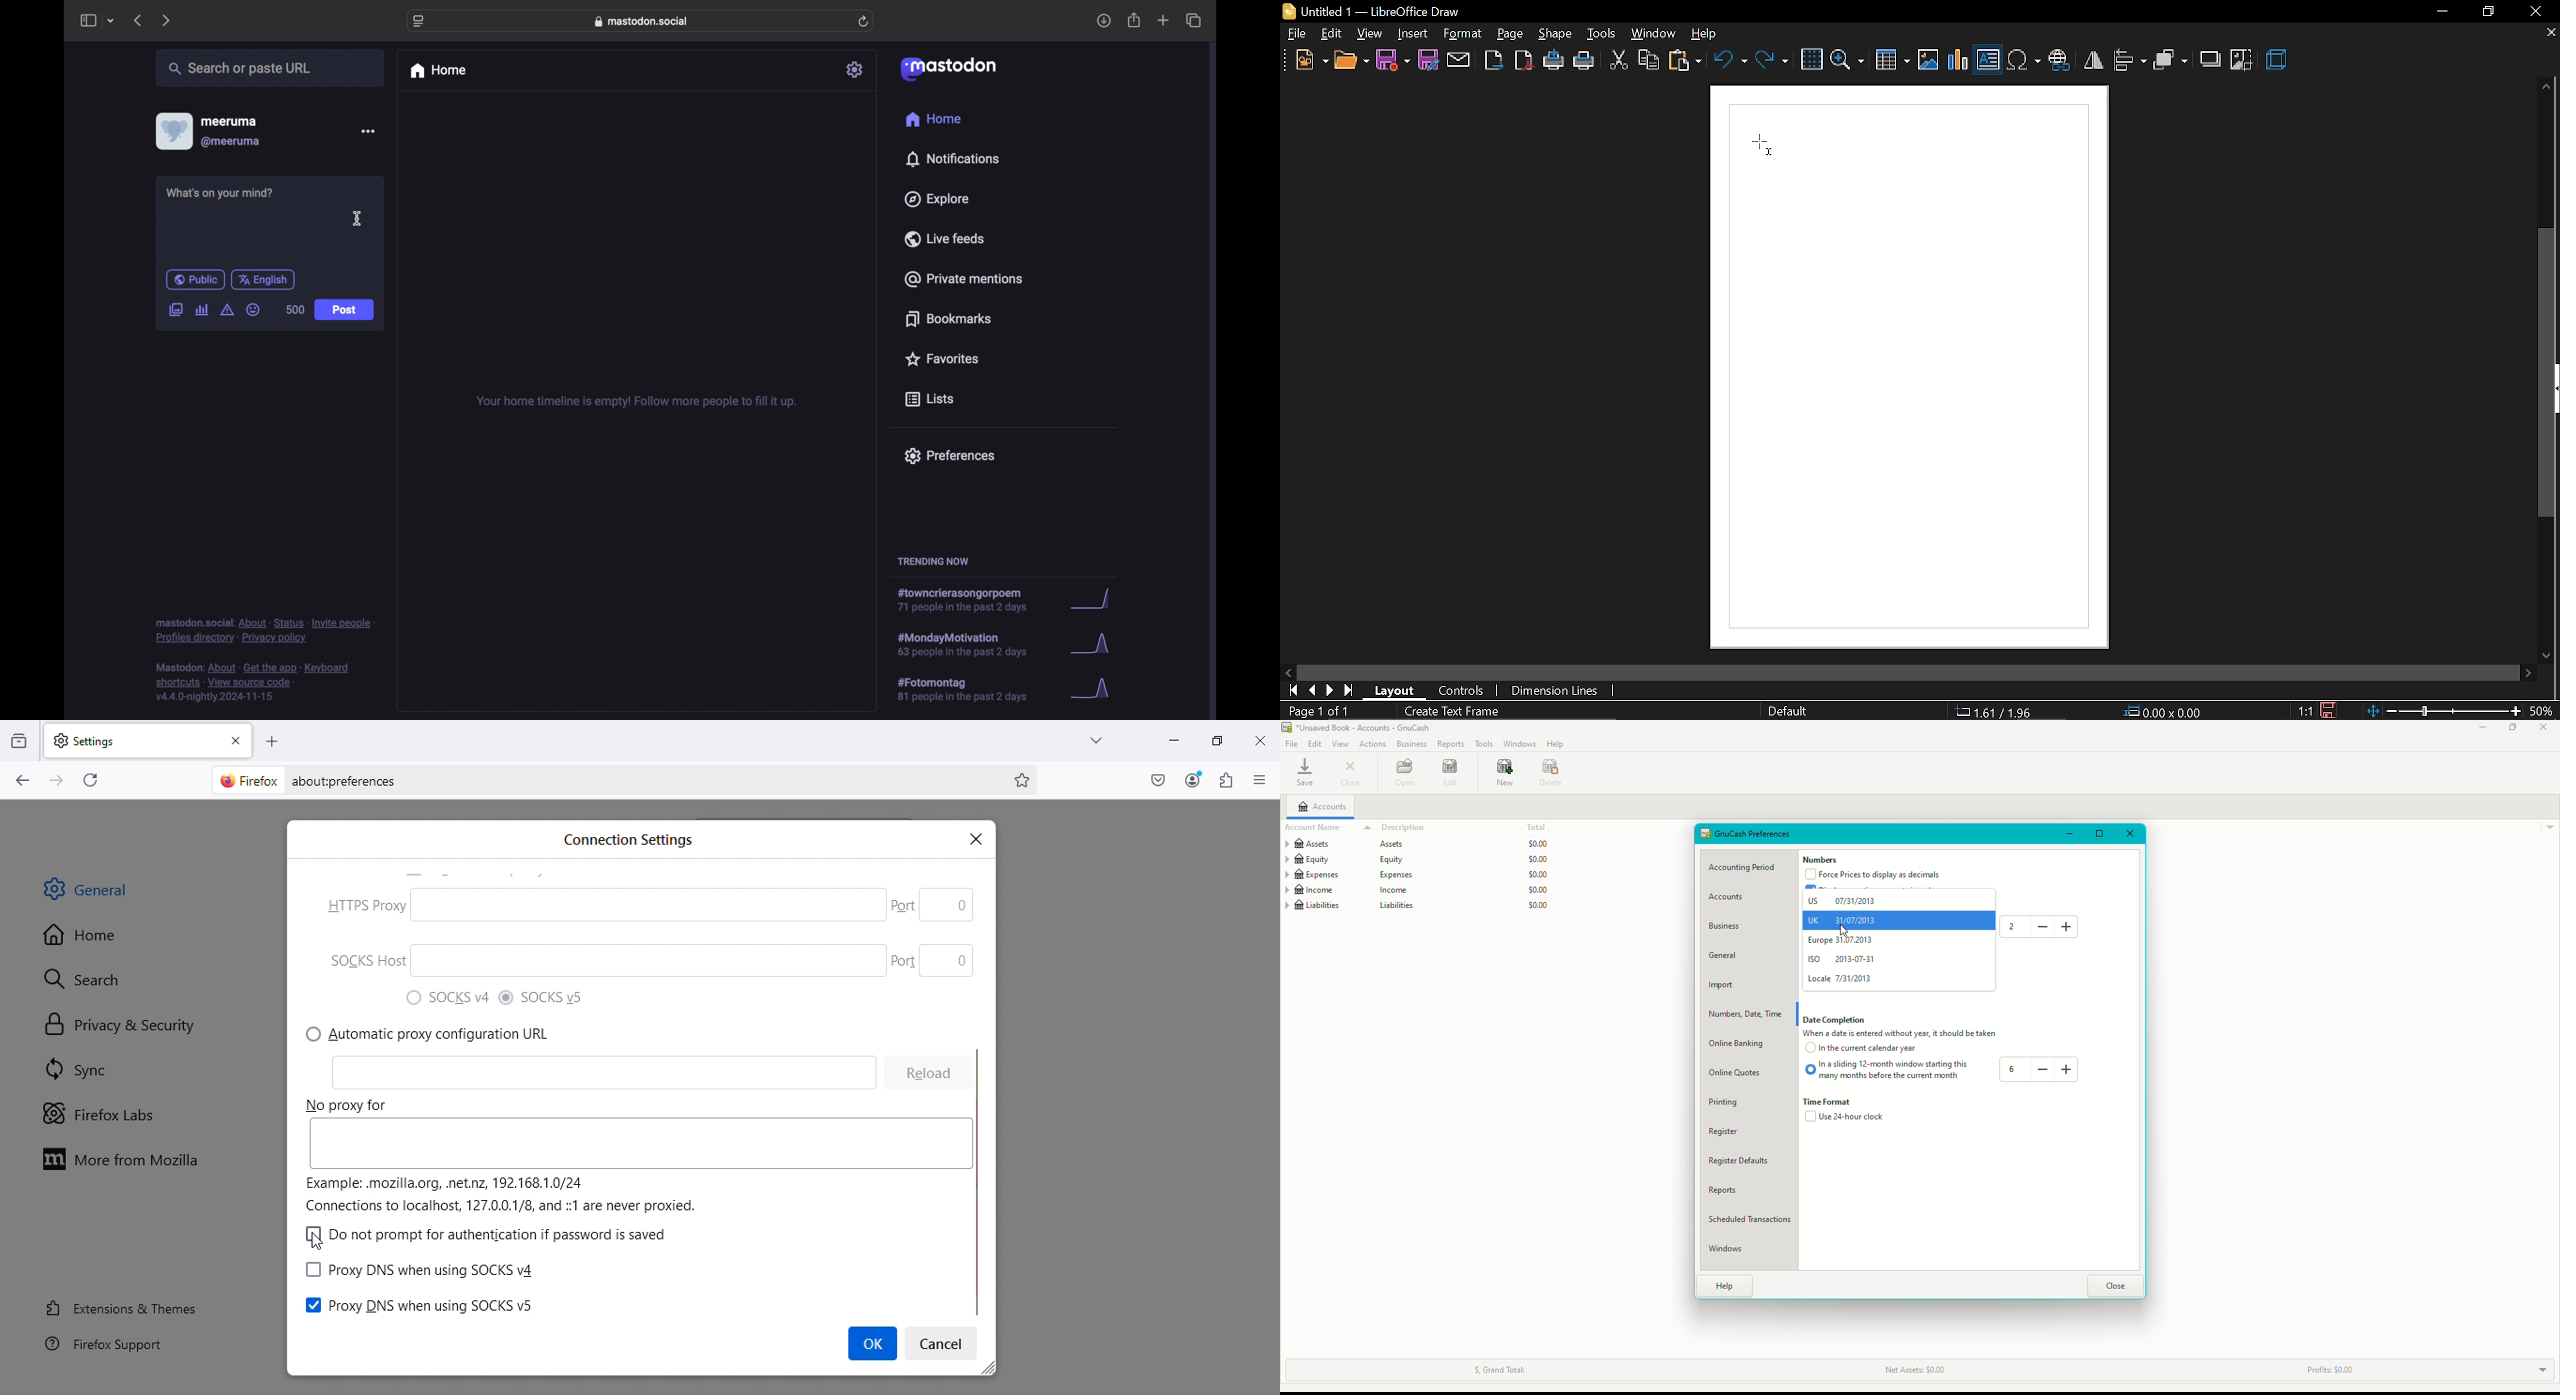  I want to click on web address, so click(641, 21).